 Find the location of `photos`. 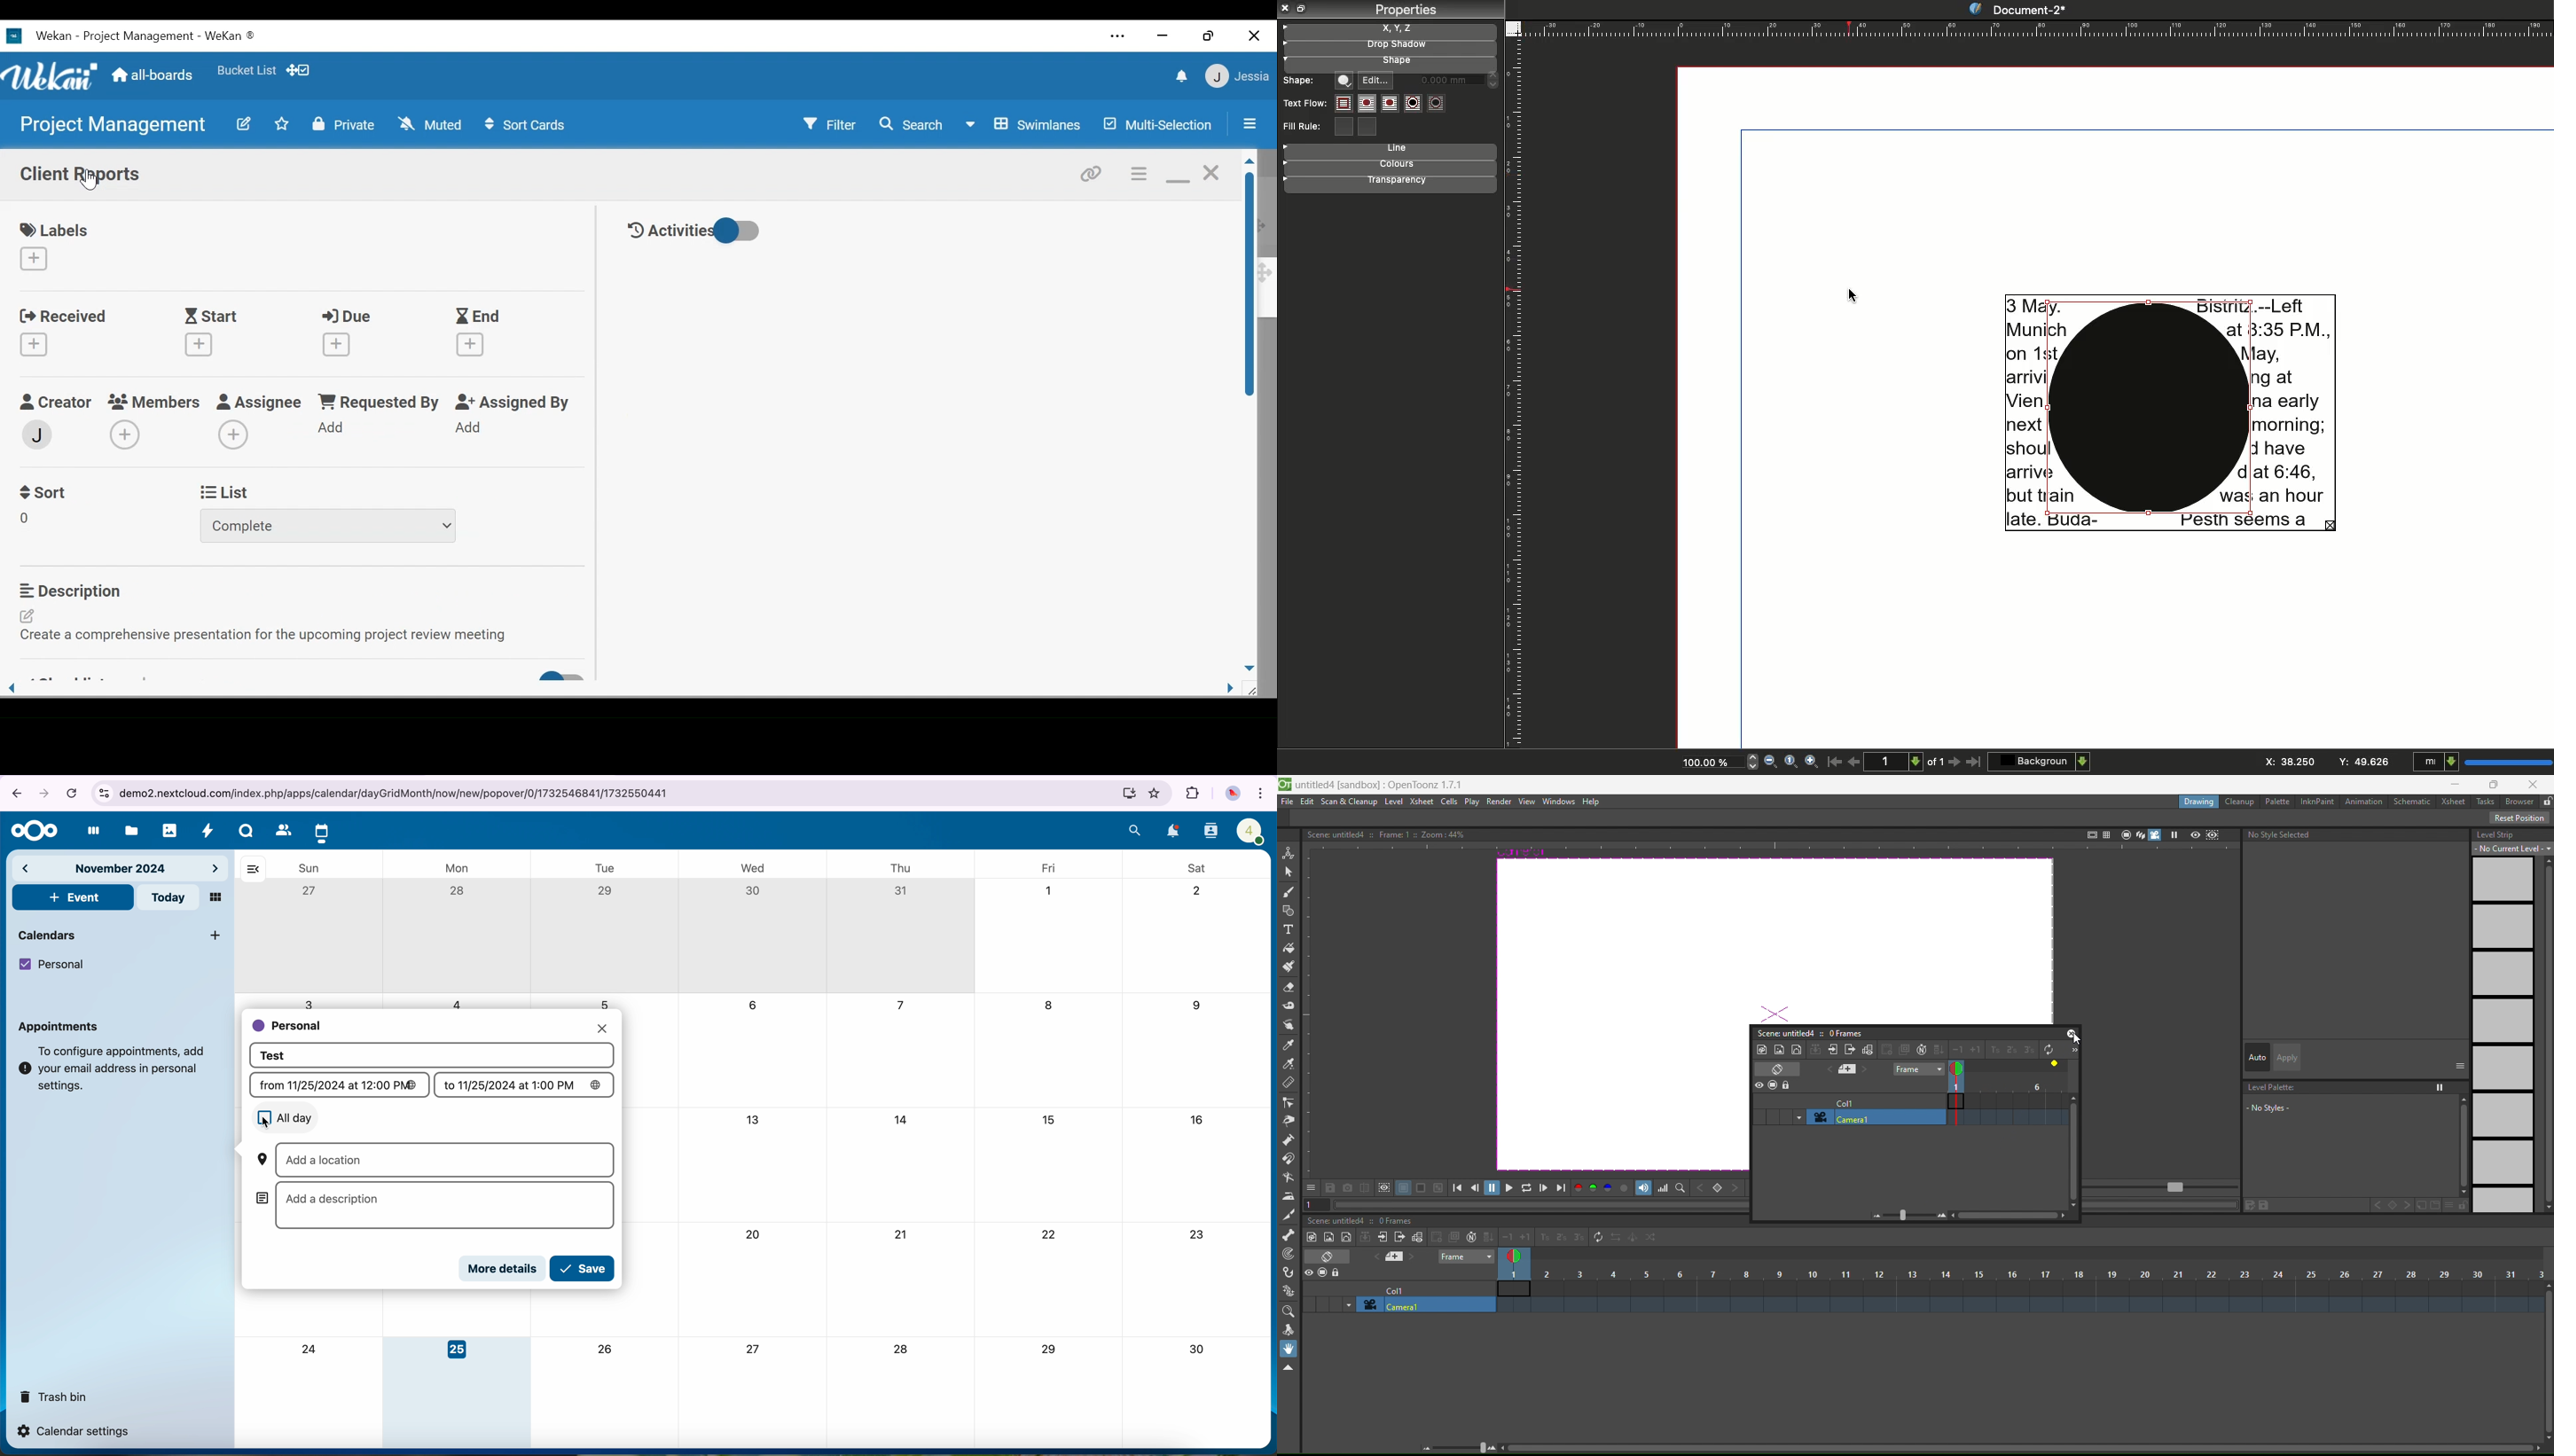

photos is located at coordinates (170, 831).